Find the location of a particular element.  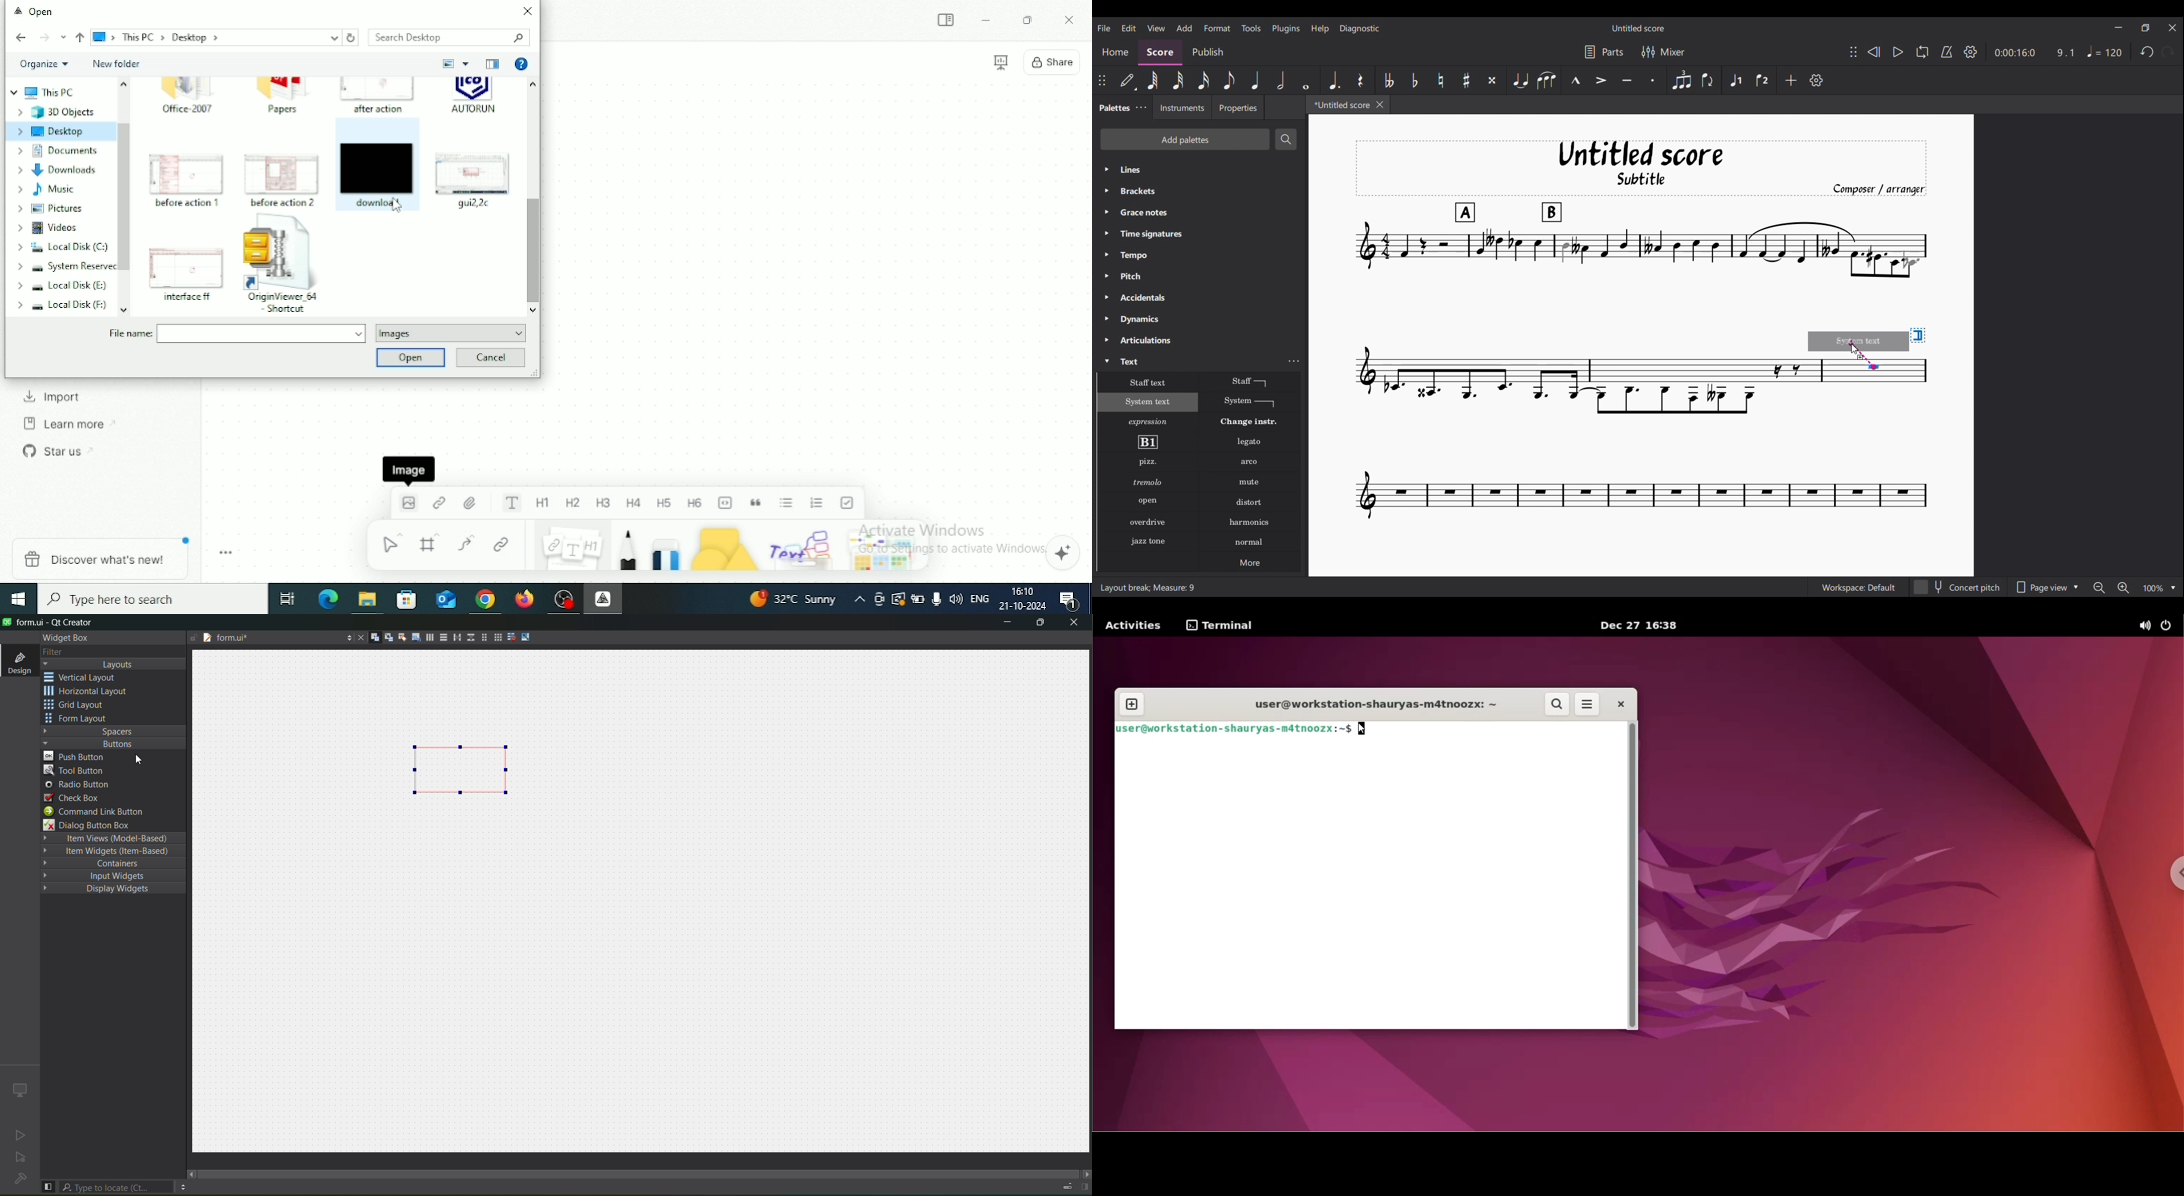

Warning is located at coordinates (898, 599).